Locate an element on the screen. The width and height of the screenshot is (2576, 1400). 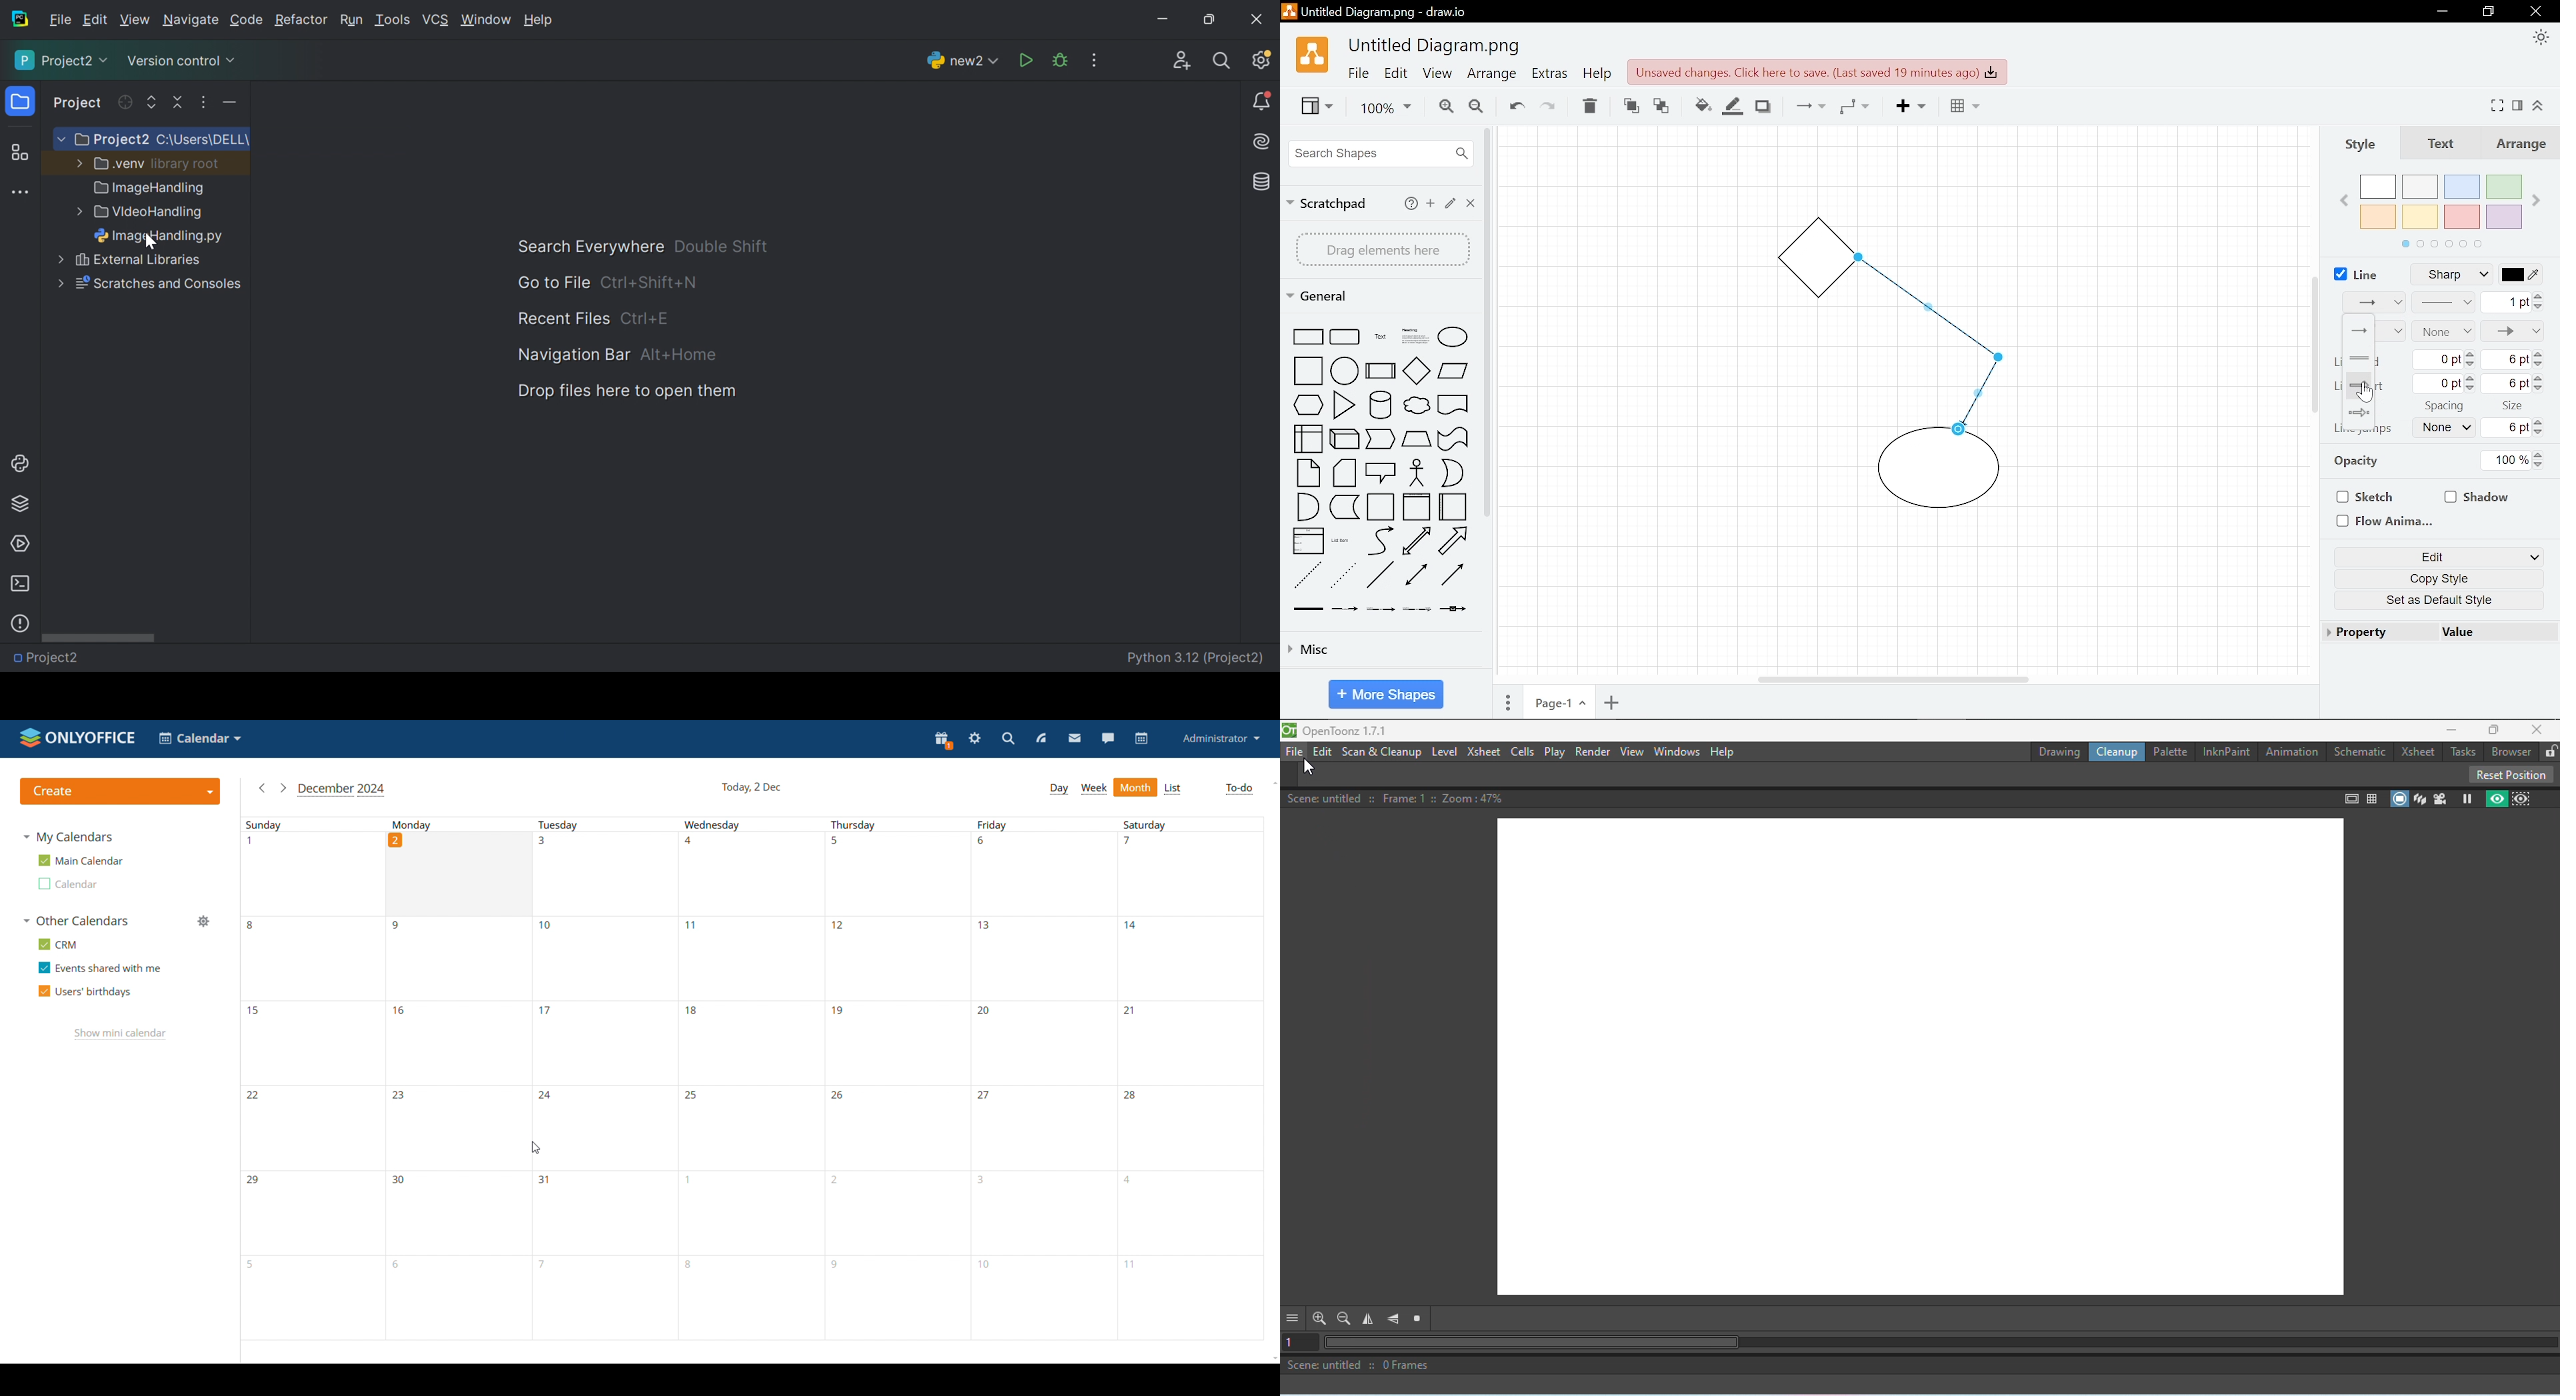
Shadow is located at coordinates (1763, 105).